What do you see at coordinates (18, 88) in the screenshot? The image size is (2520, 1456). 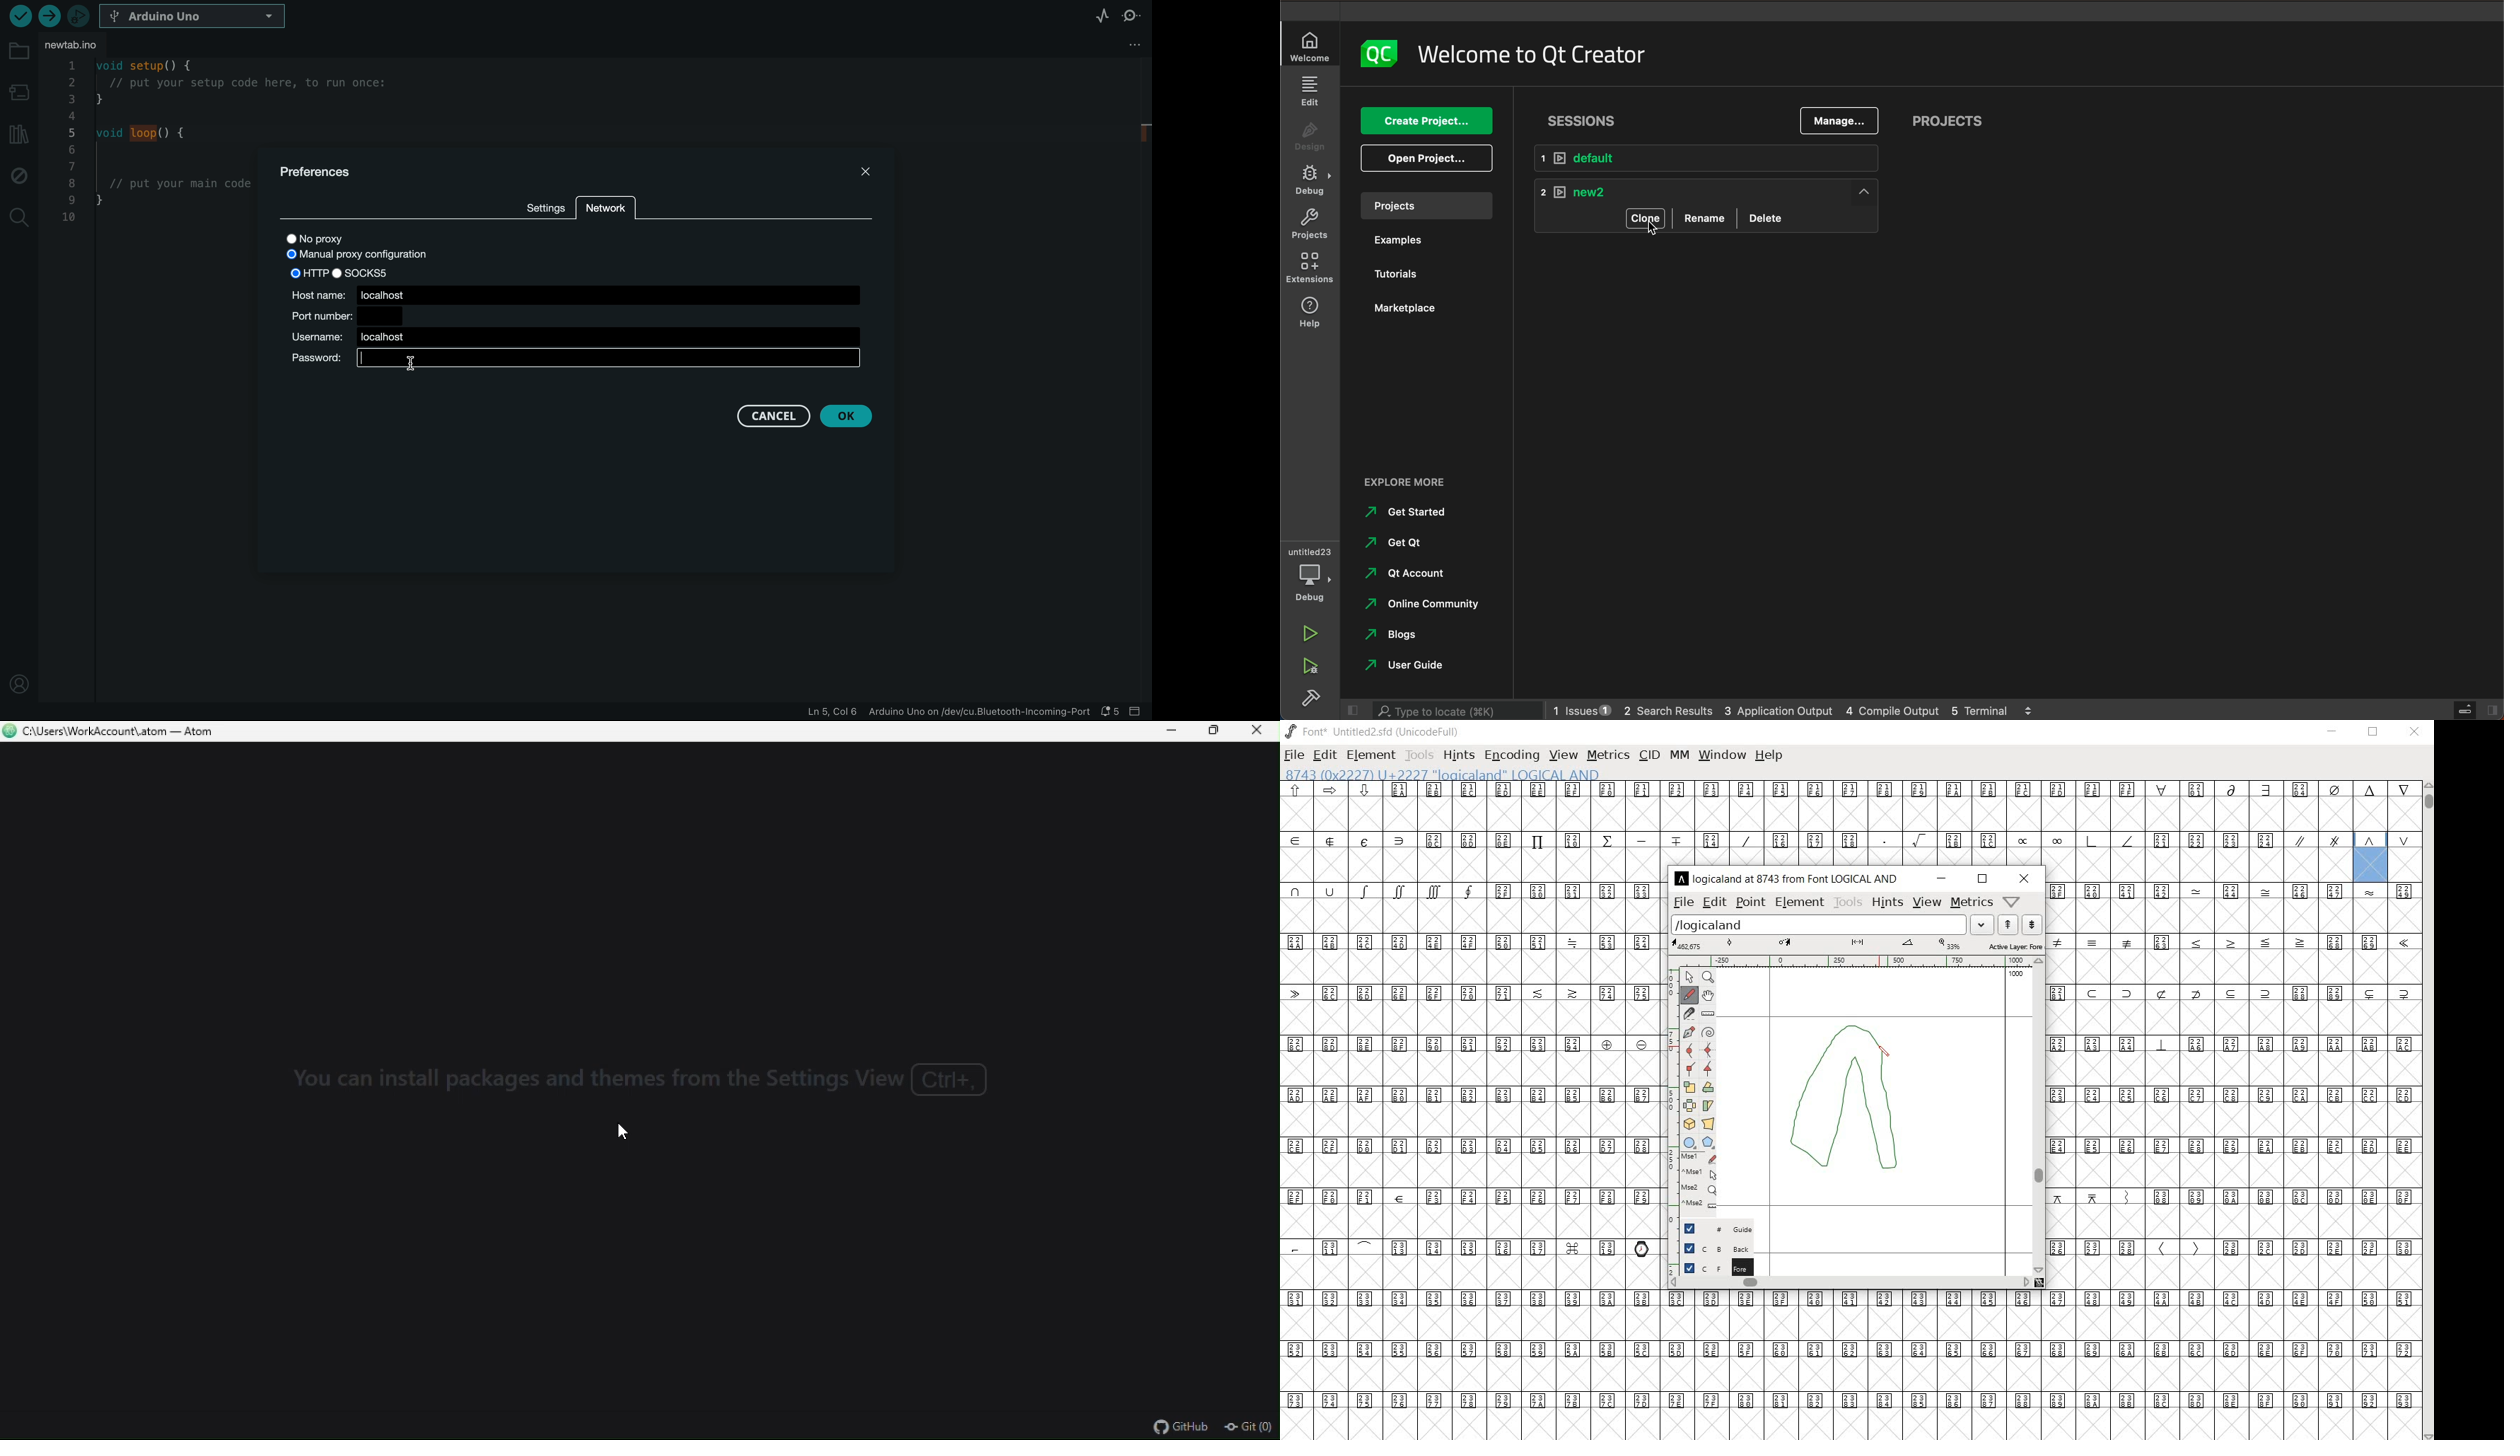 I see `board manager` at bounding box center [18, 88].